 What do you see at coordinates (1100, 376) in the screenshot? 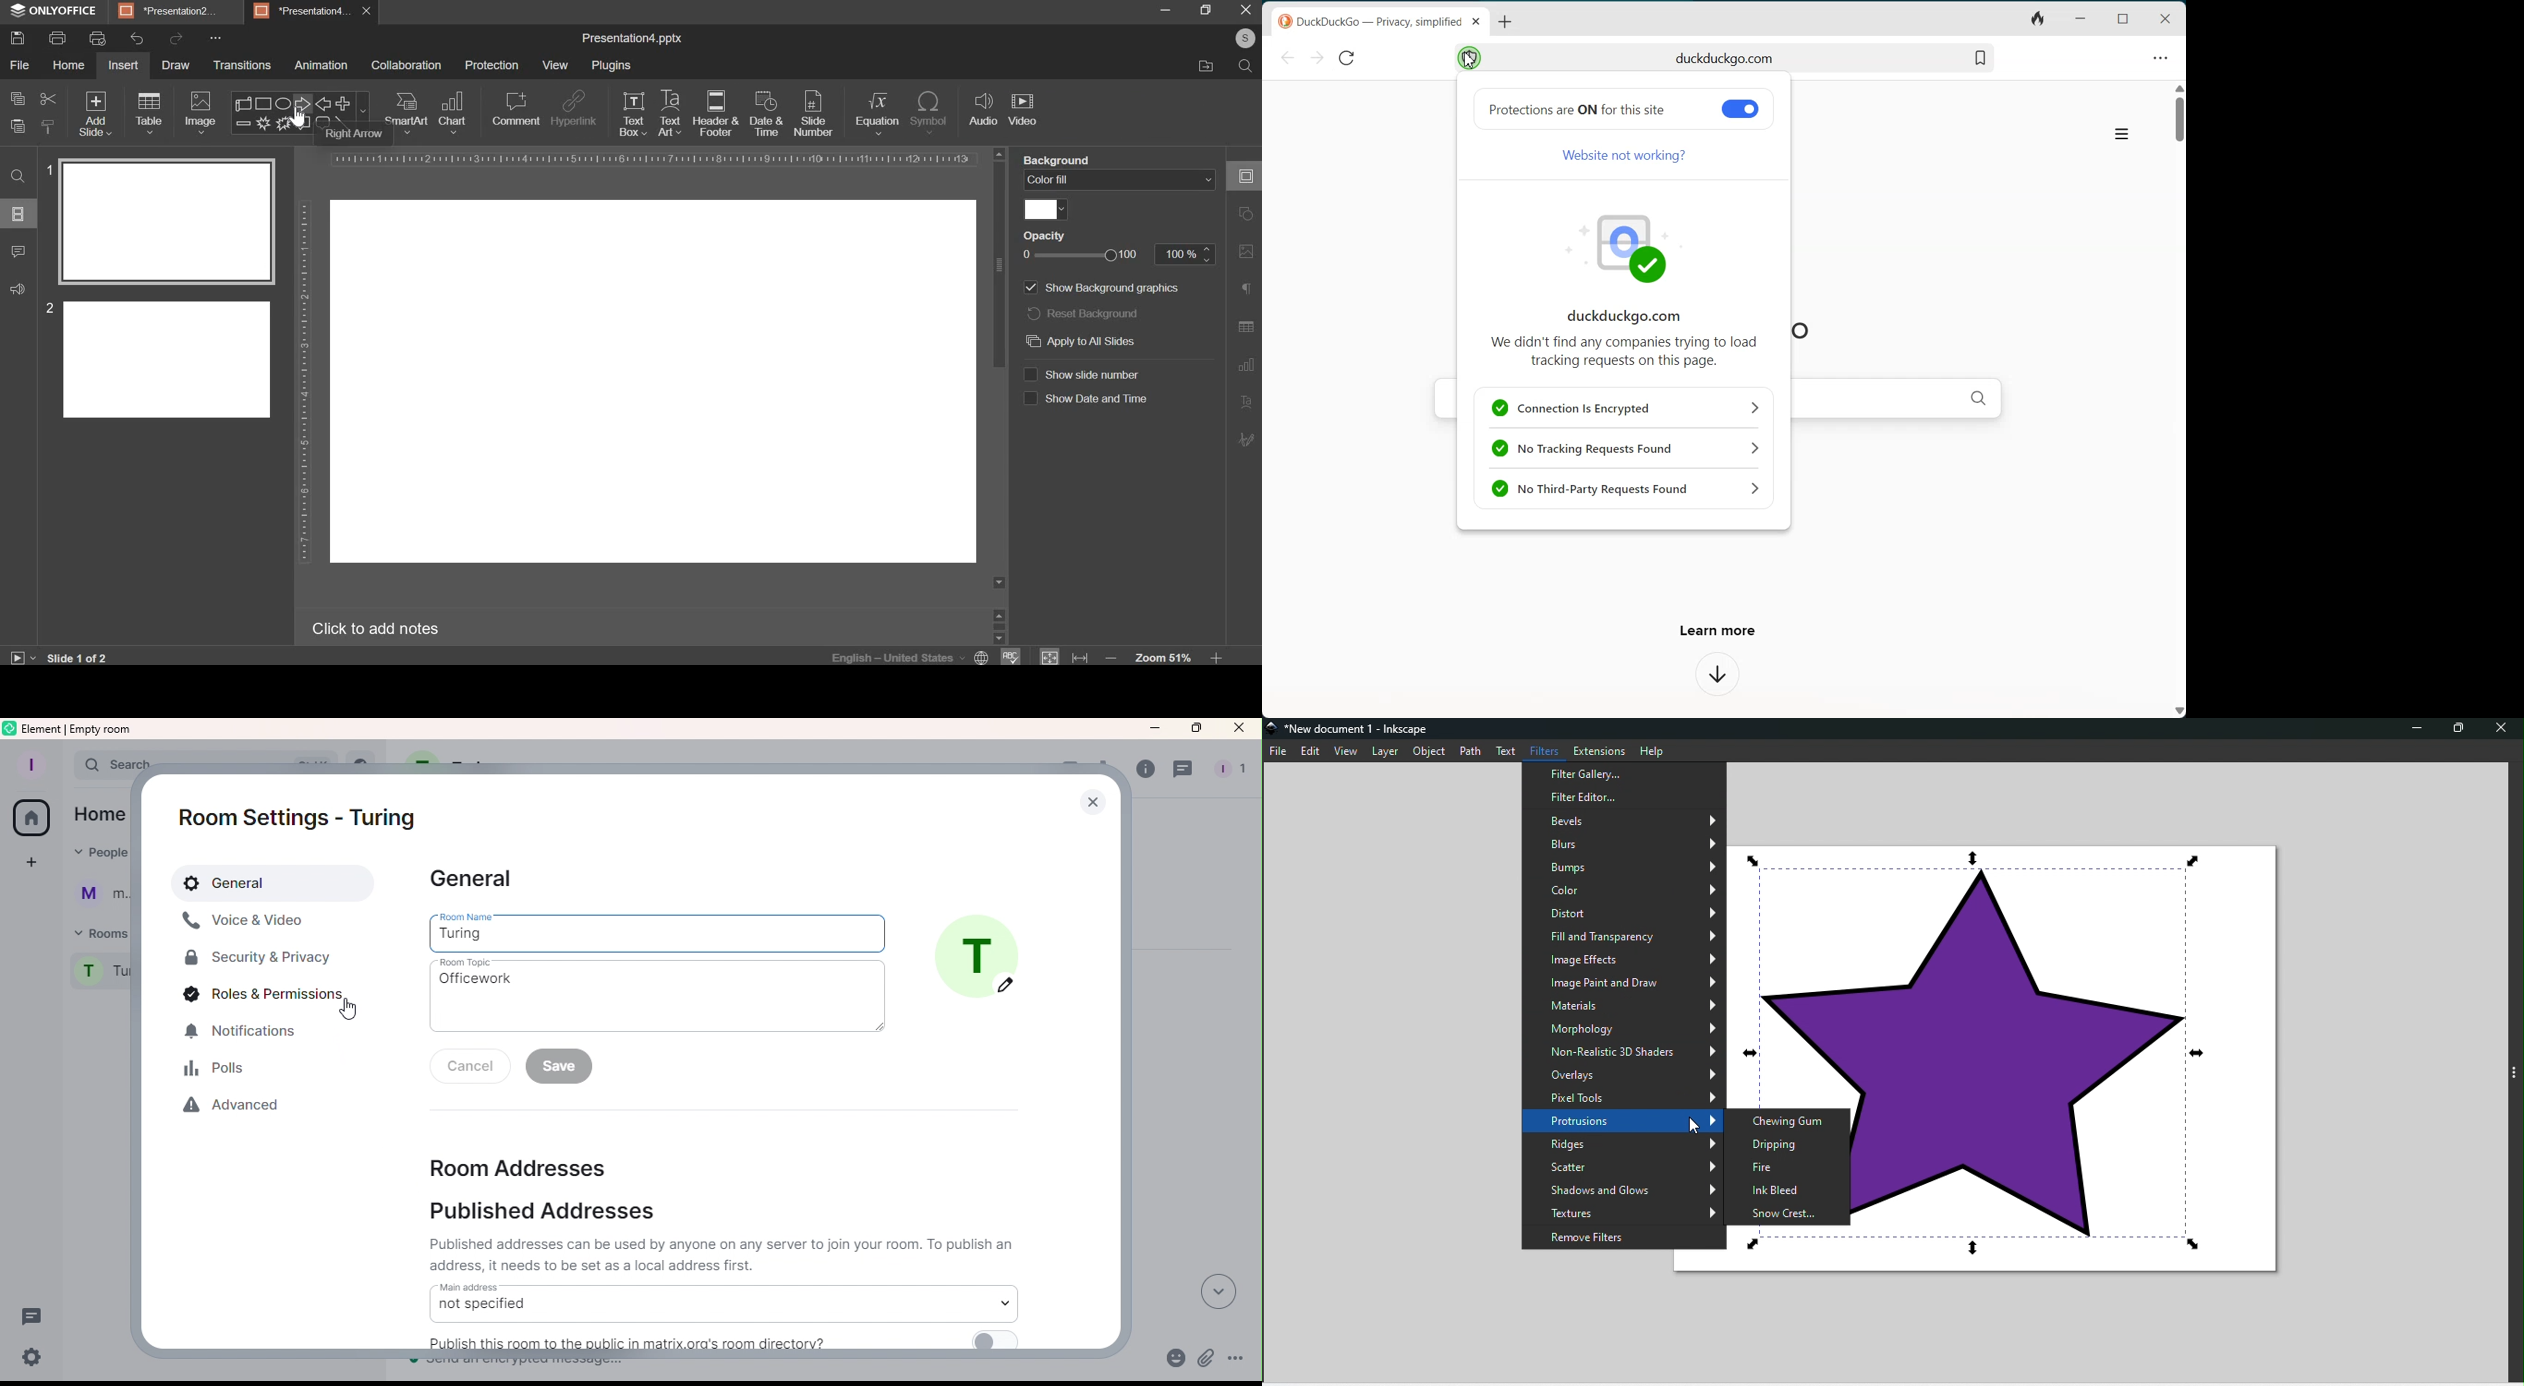
I see `CO Show Date and` at bounding box center [1100, 376].